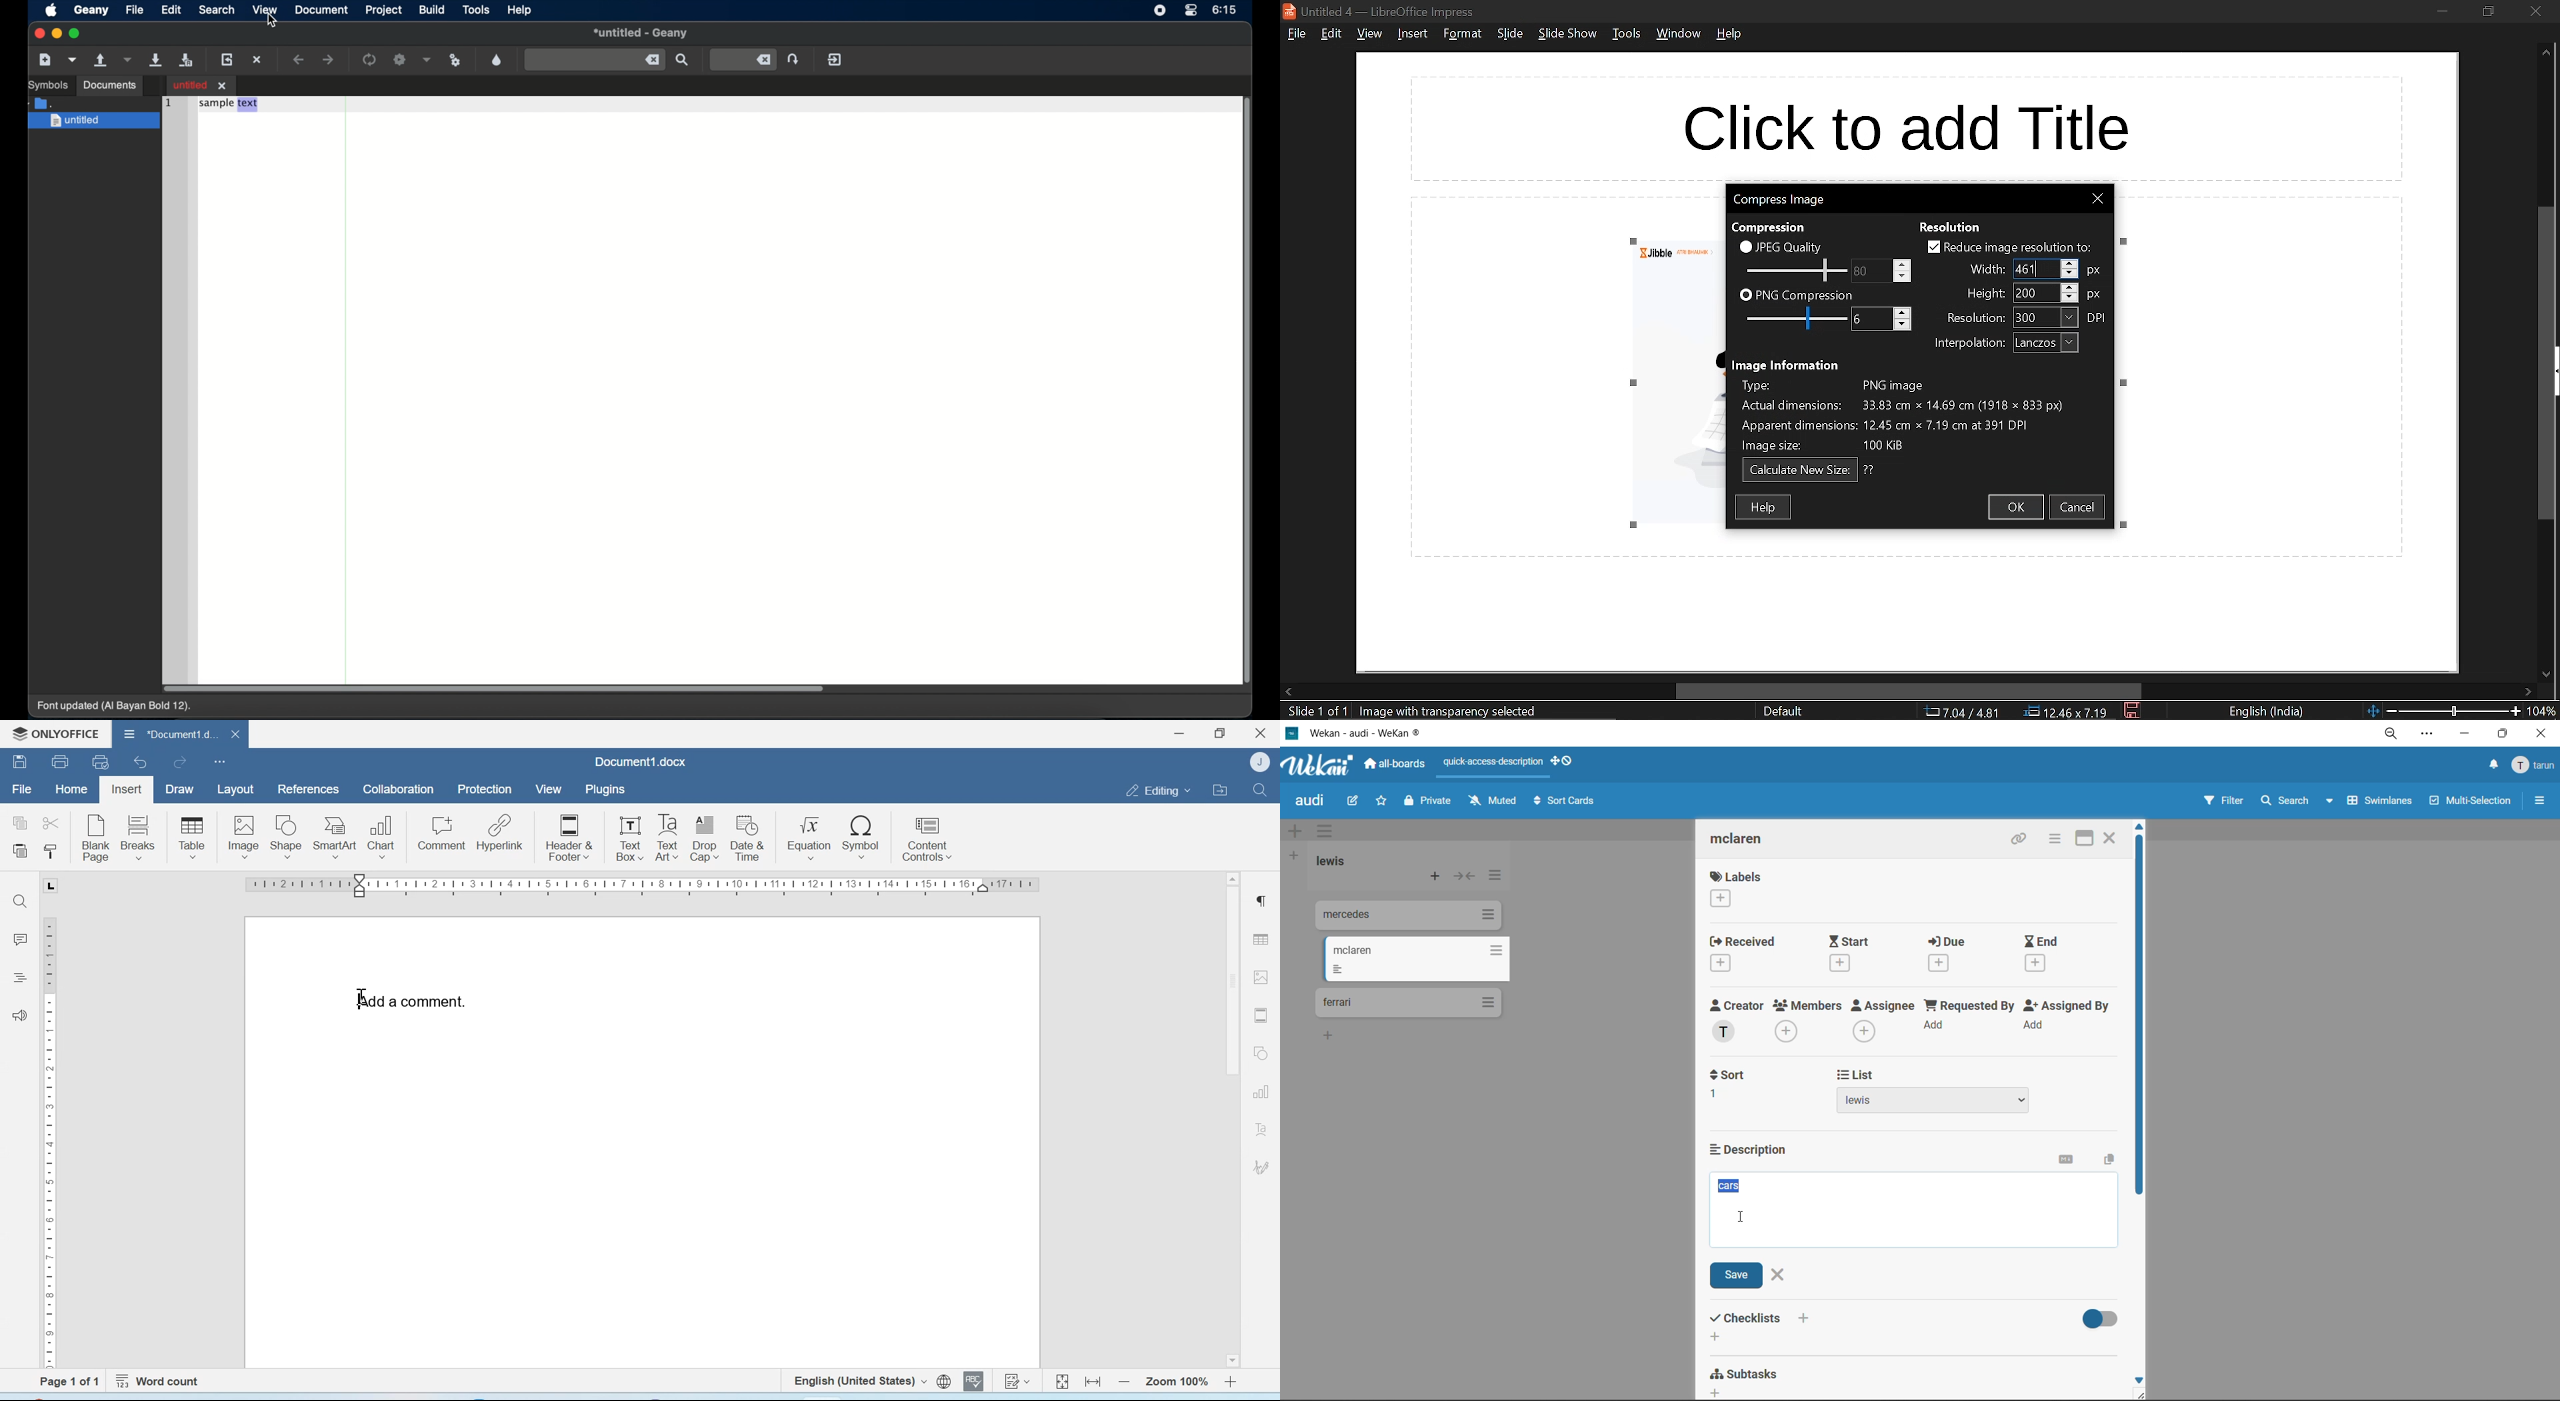 Image resolution: width=2576 pixels, height=1428 pixels. Describe the element at coordinates (835, 59) in the screenshot. I see `quit geany` at that location.